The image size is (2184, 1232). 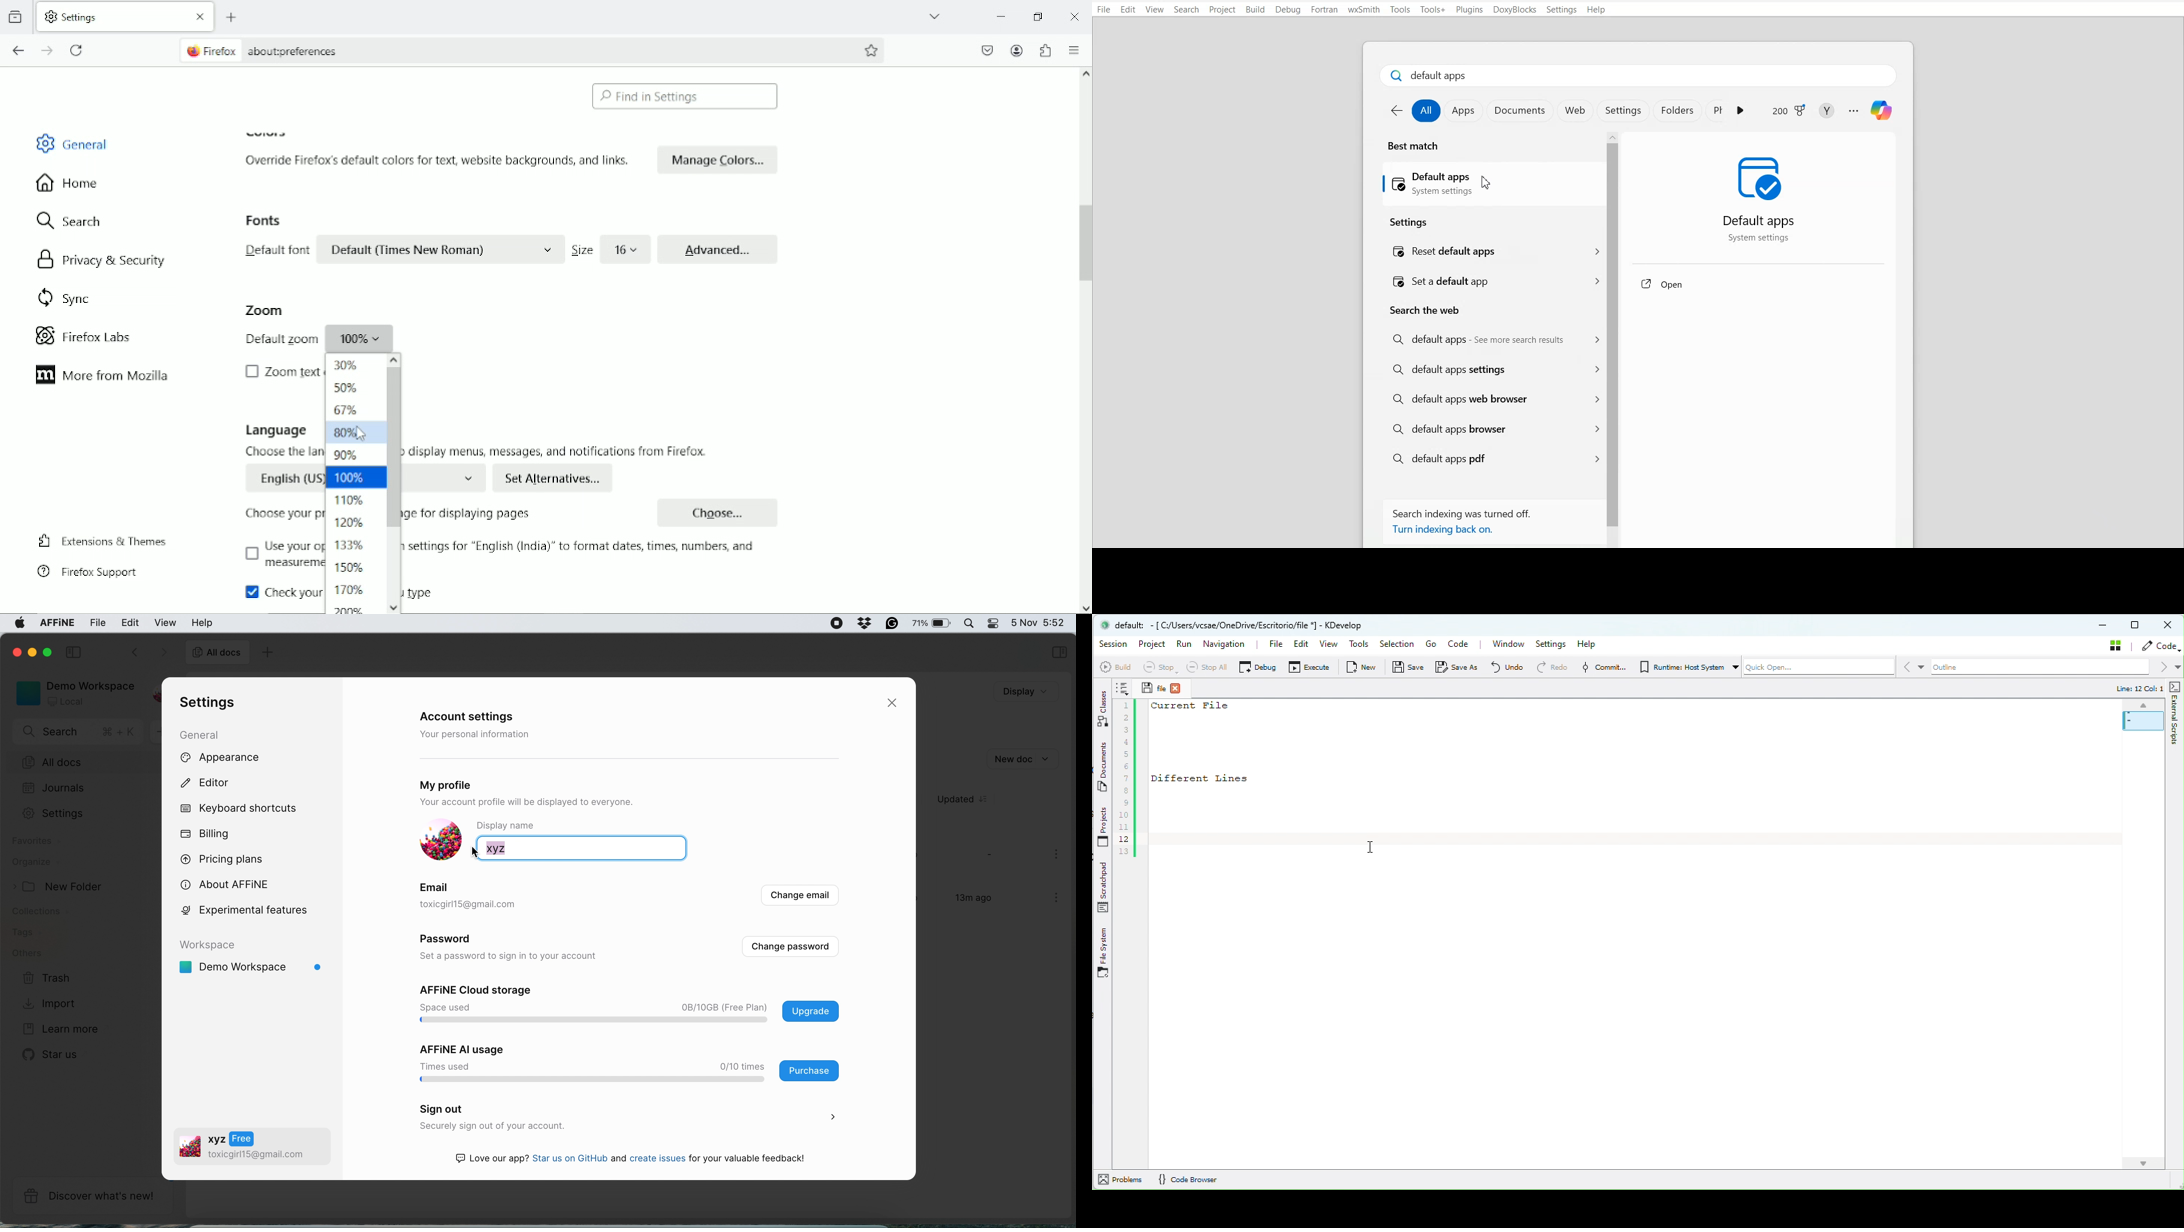 I want to click on favourites, so click(x=39, y=842).